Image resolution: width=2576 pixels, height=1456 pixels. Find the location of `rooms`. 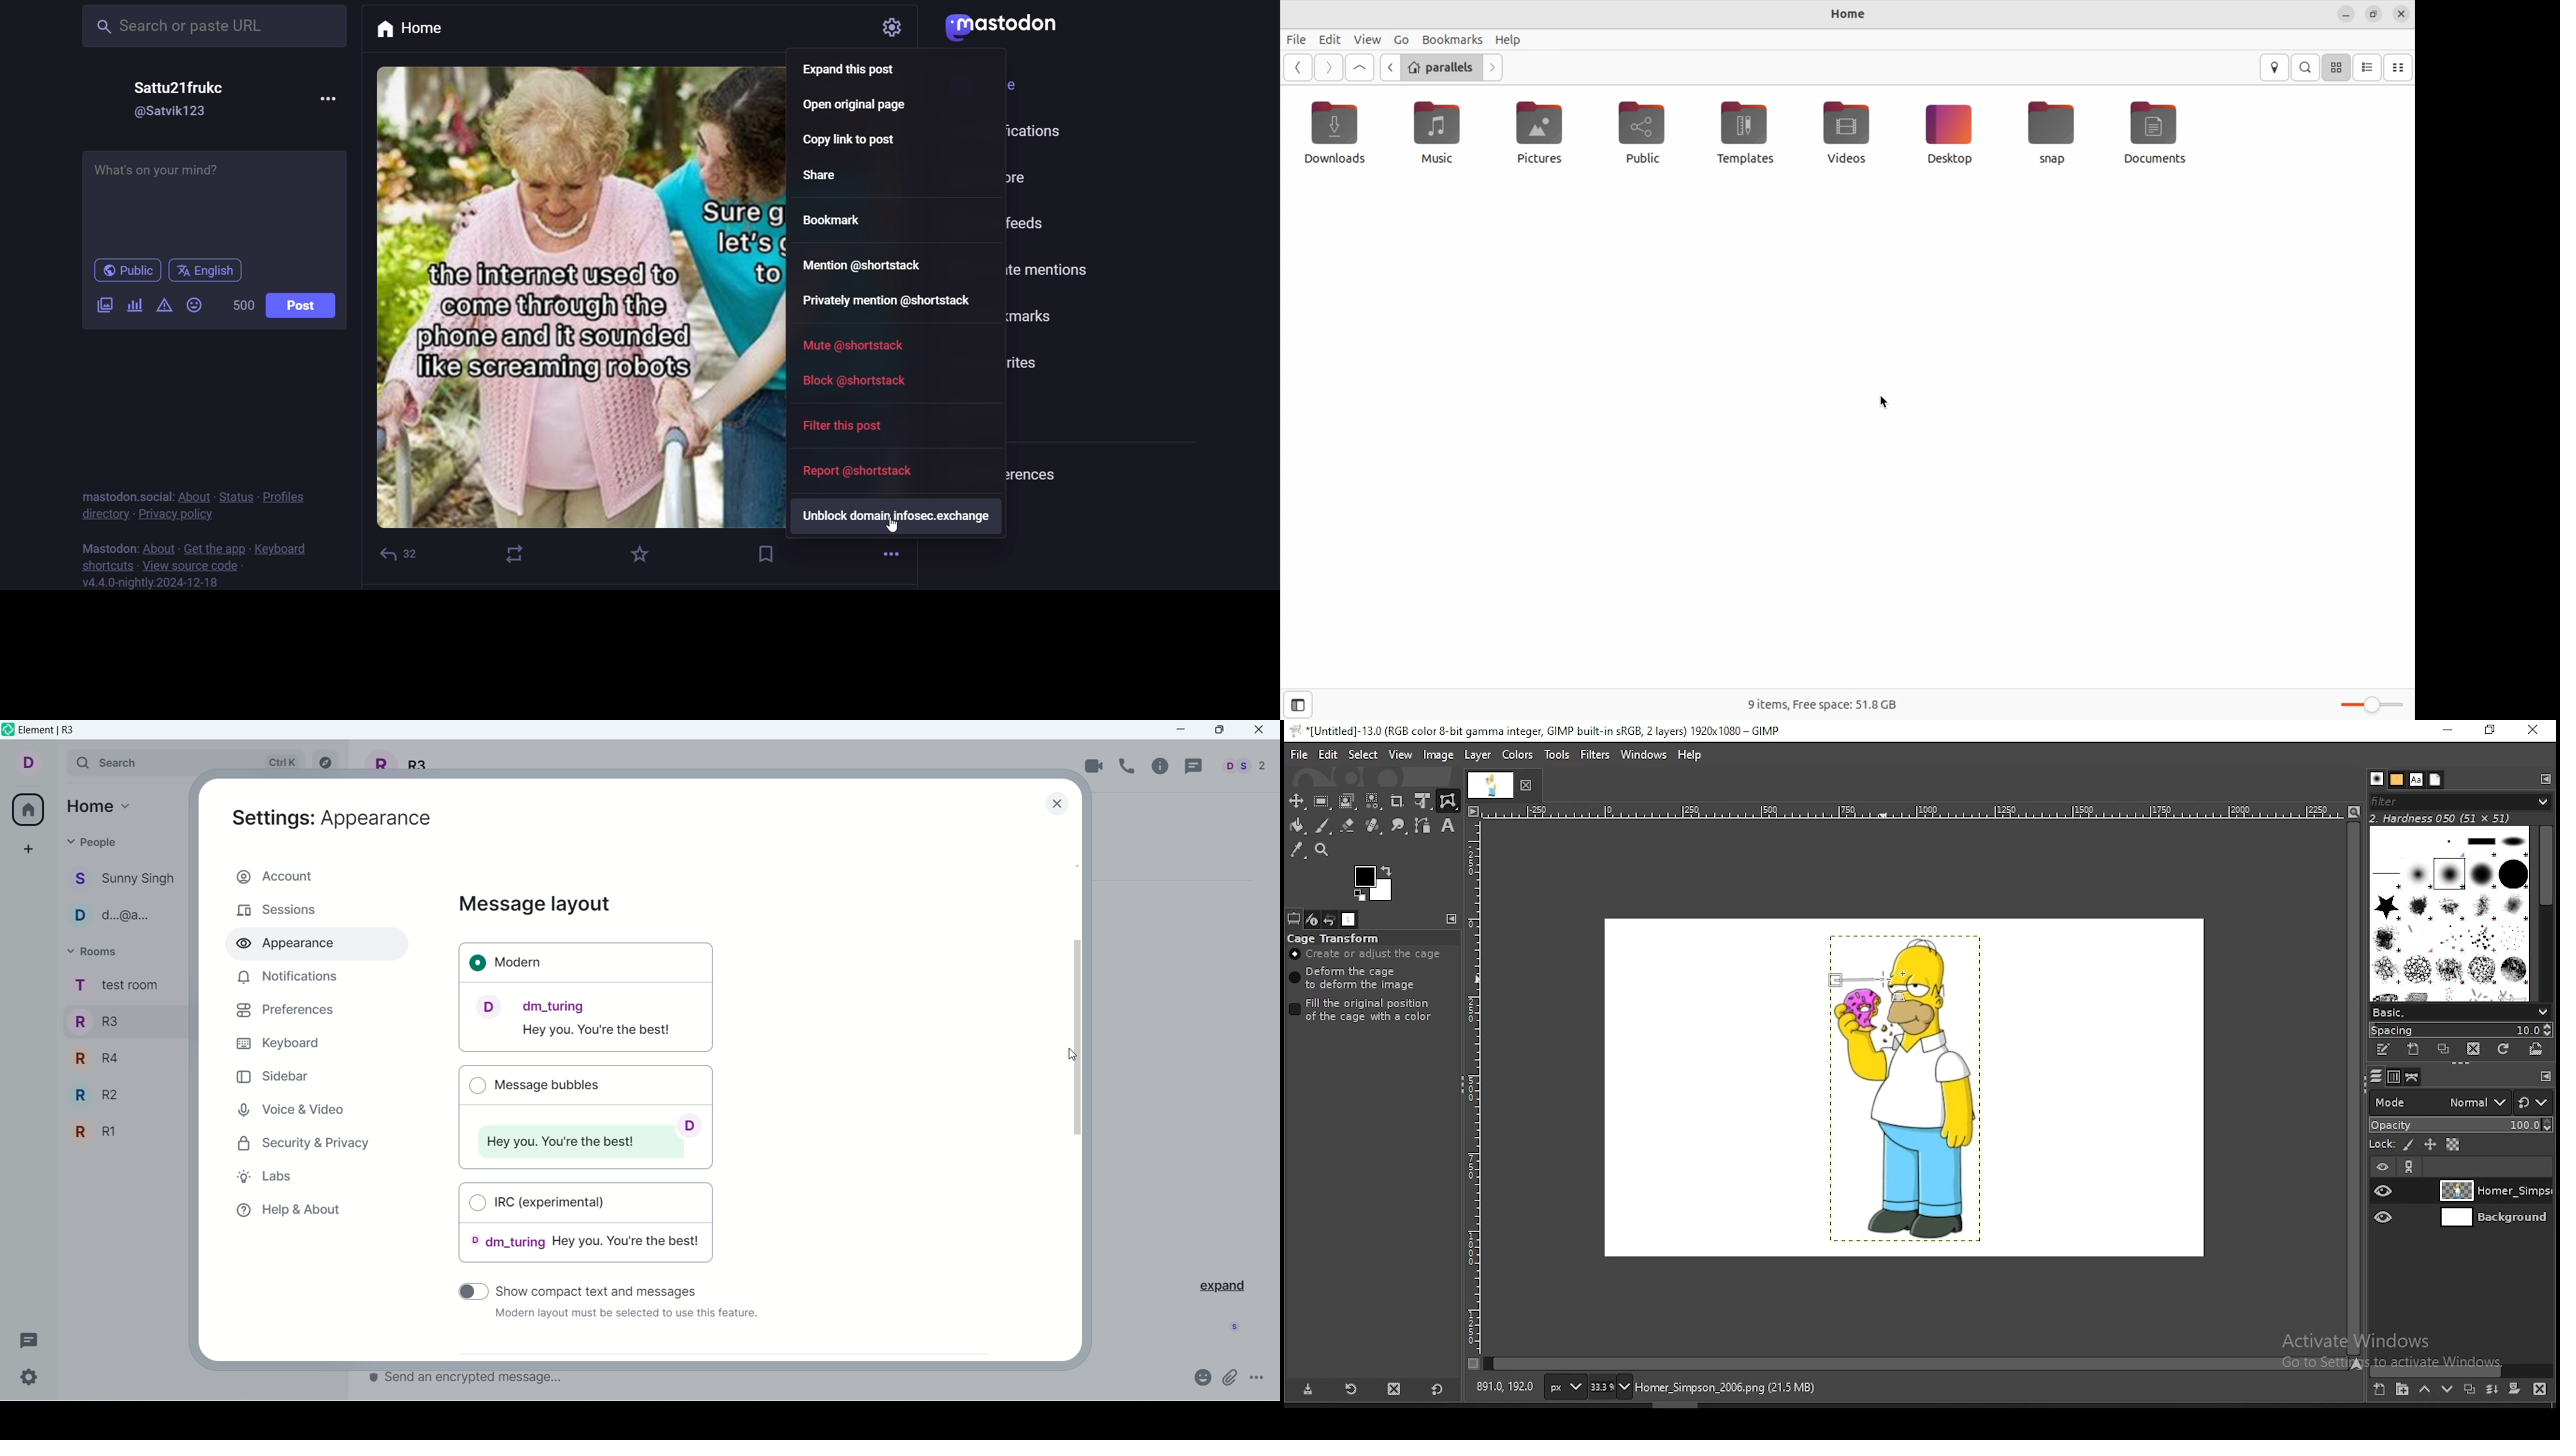

rooms is located at coordinates (115, 987).